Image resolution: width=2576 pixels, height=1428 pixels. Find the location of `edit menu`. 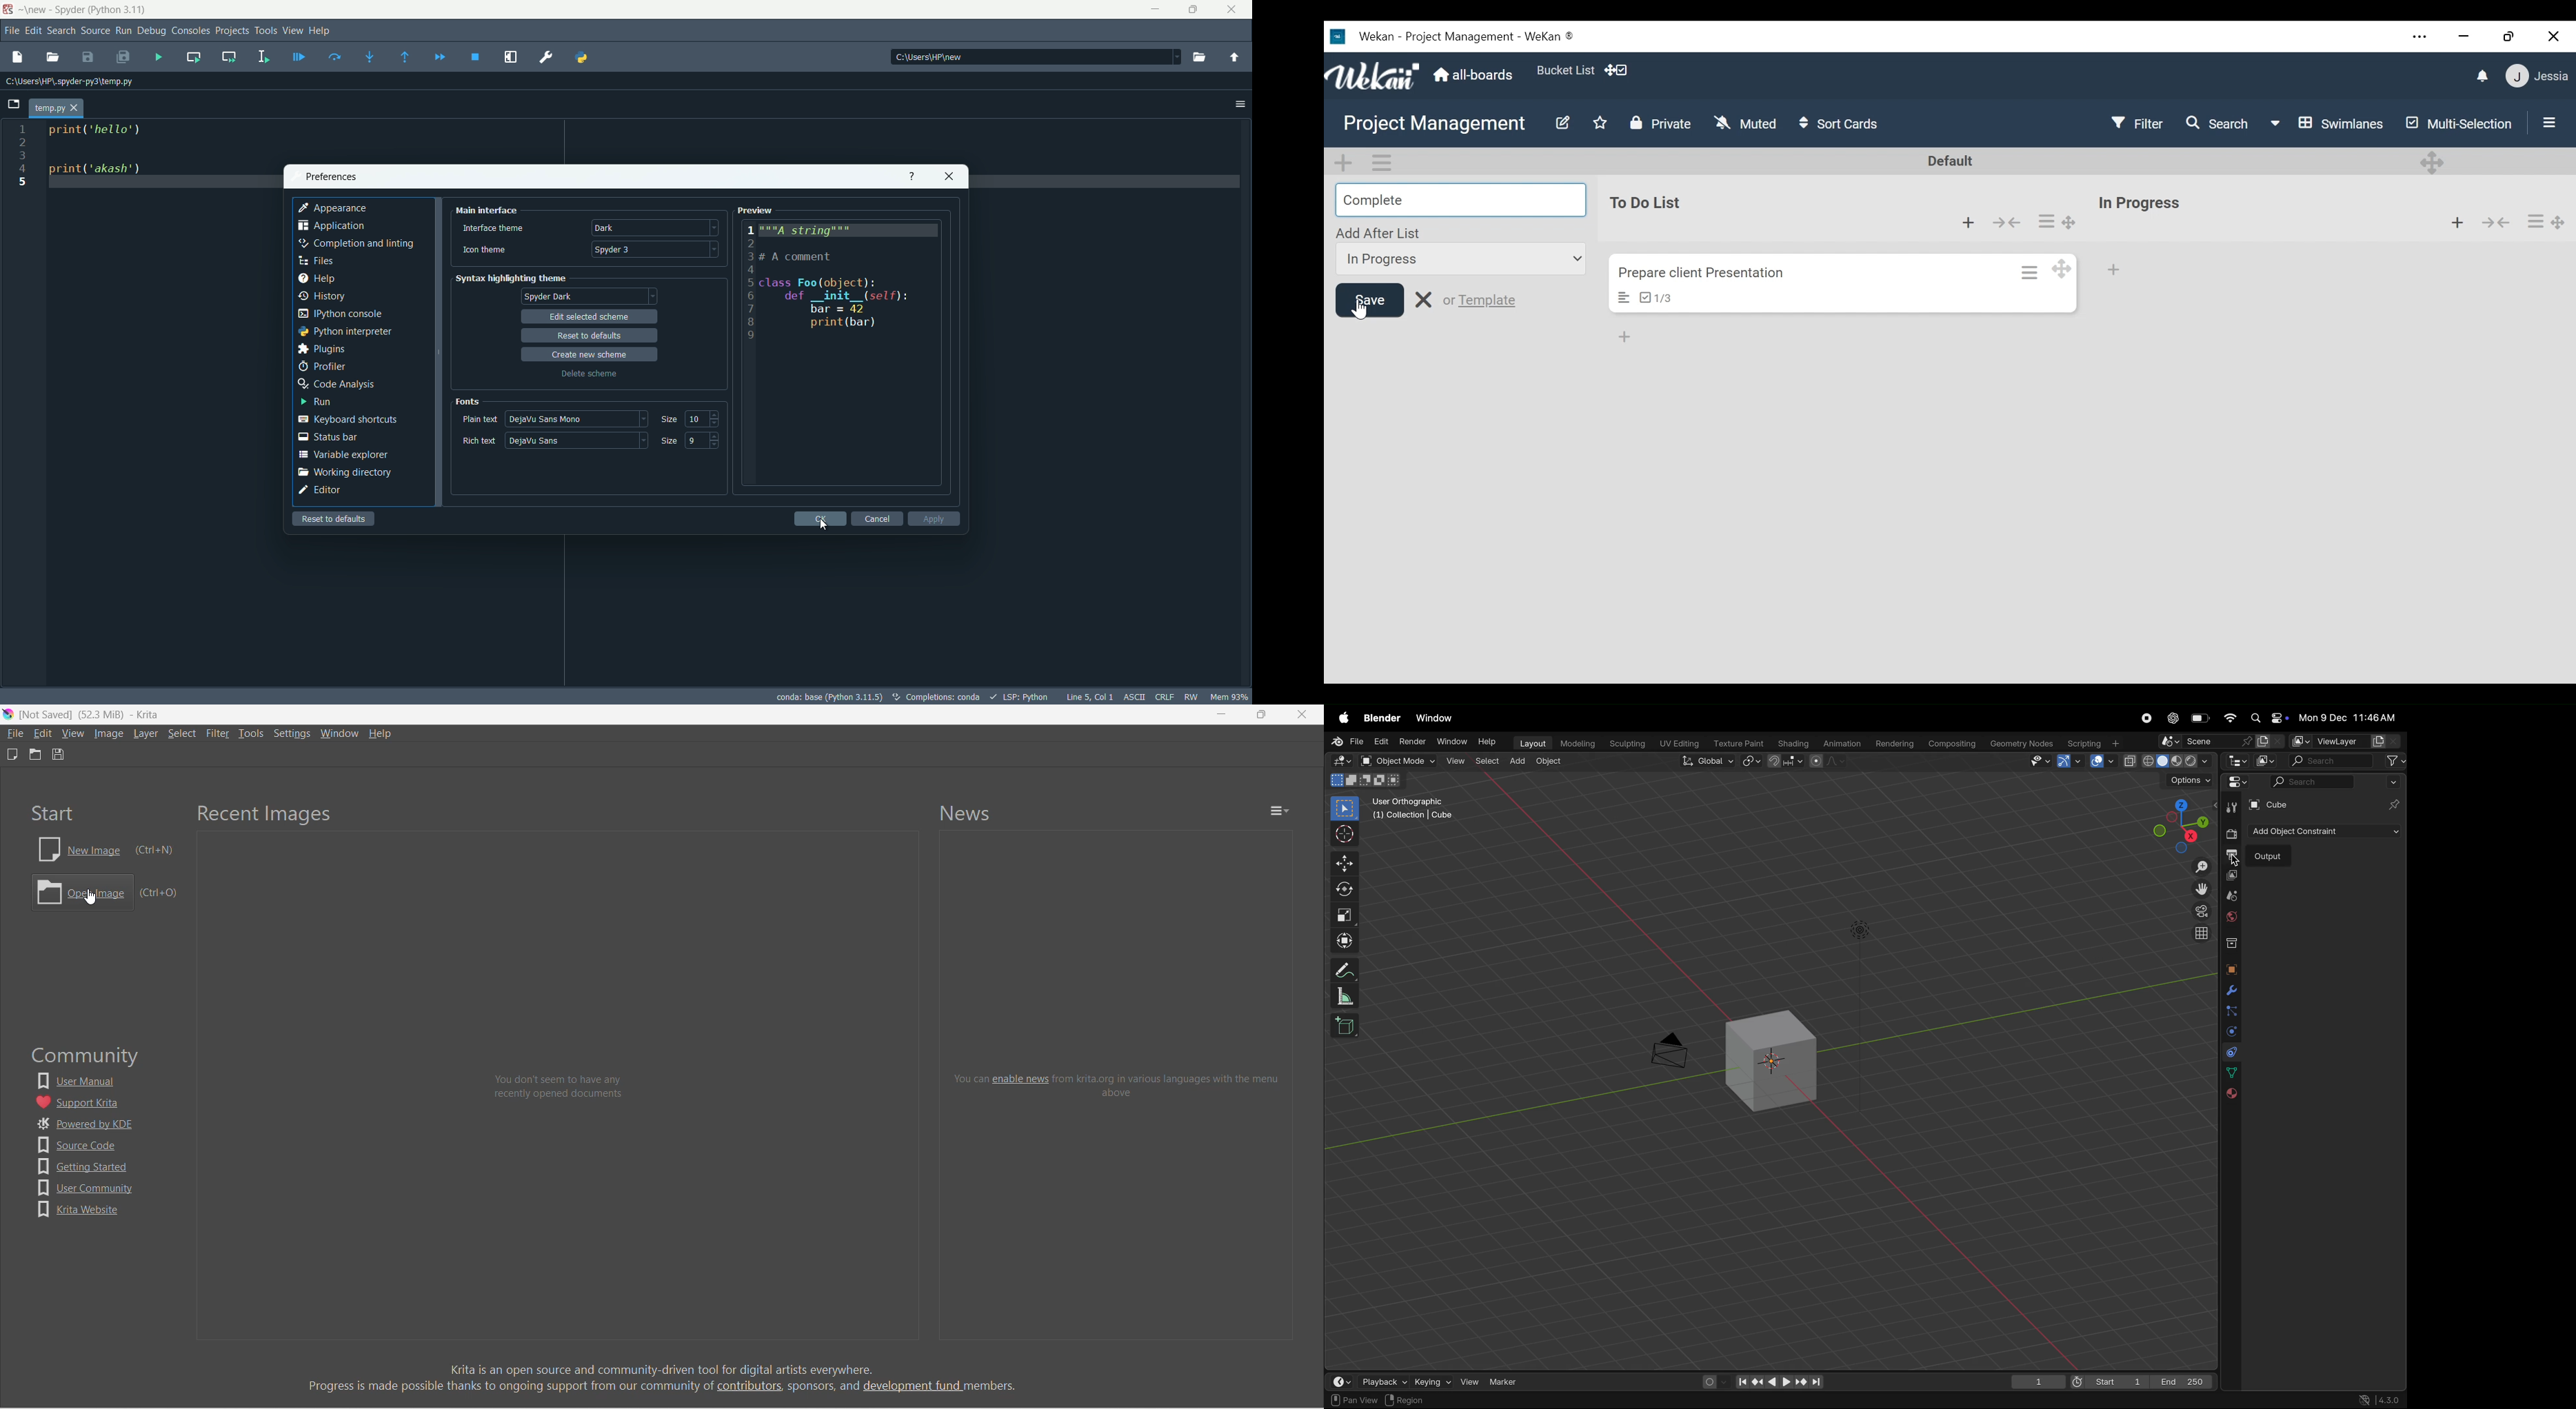

edit menu is located at coordinates (34, 30).